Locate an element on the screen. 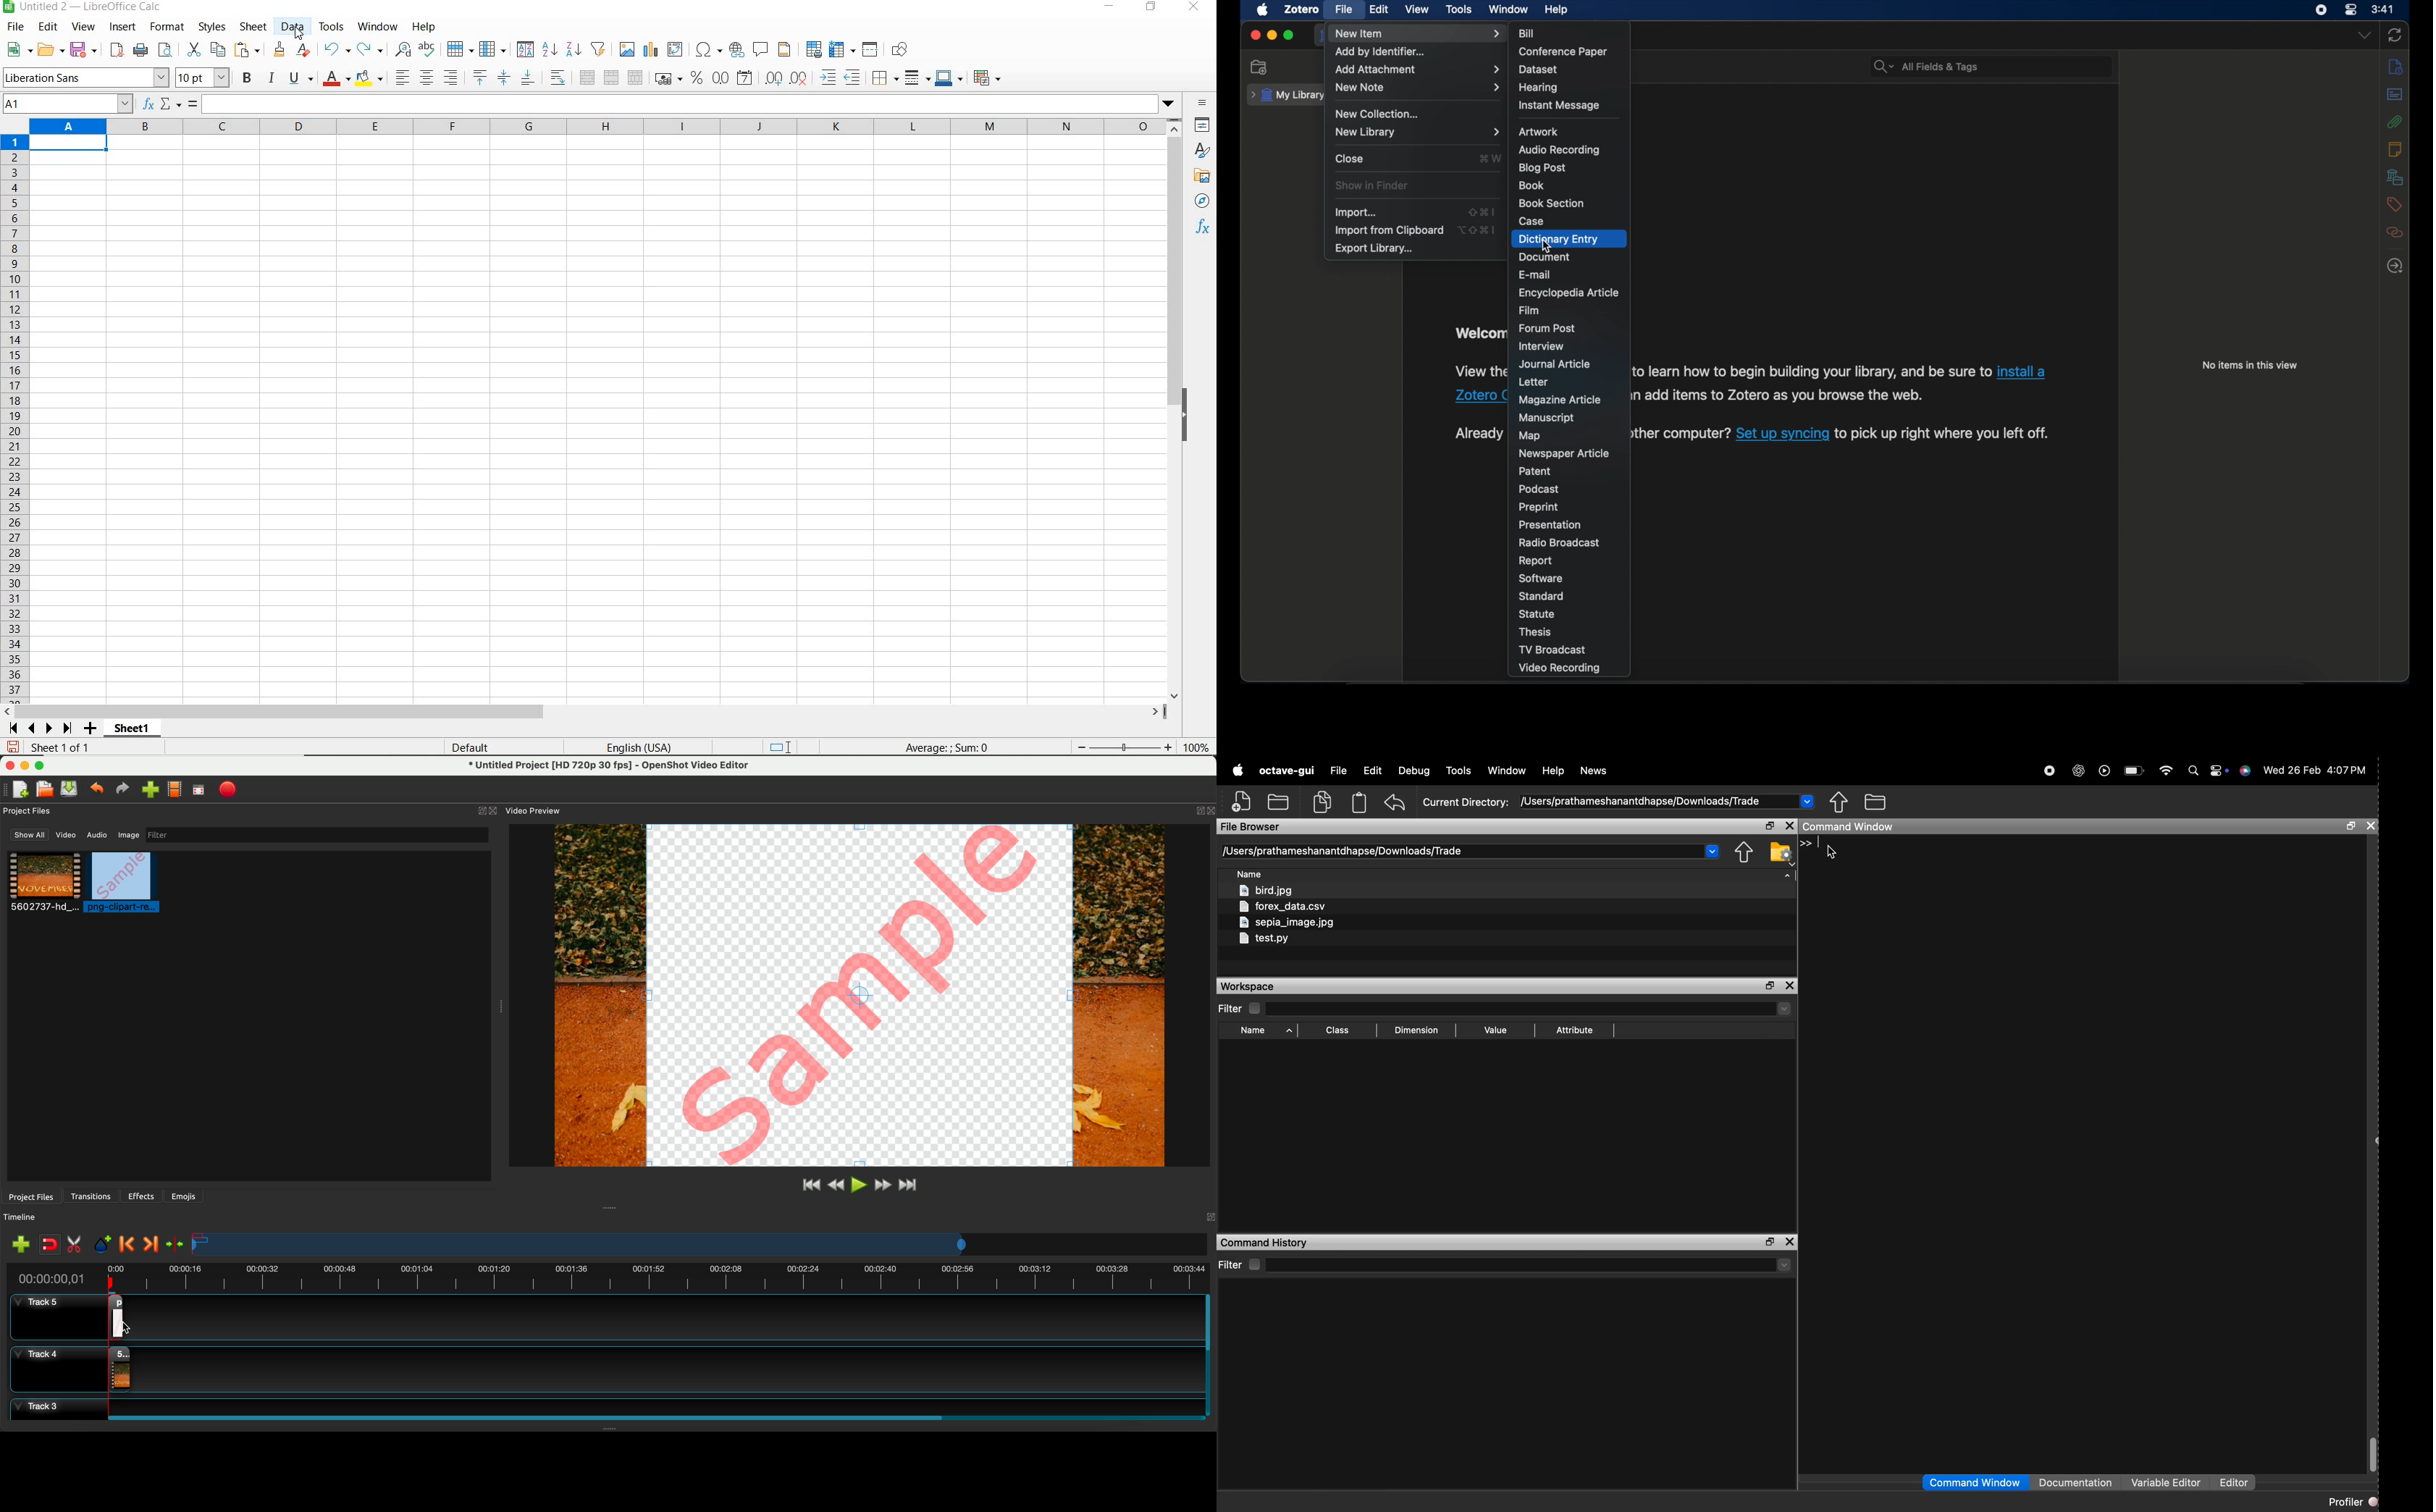  merge cells is located at coordinates (612, 76).